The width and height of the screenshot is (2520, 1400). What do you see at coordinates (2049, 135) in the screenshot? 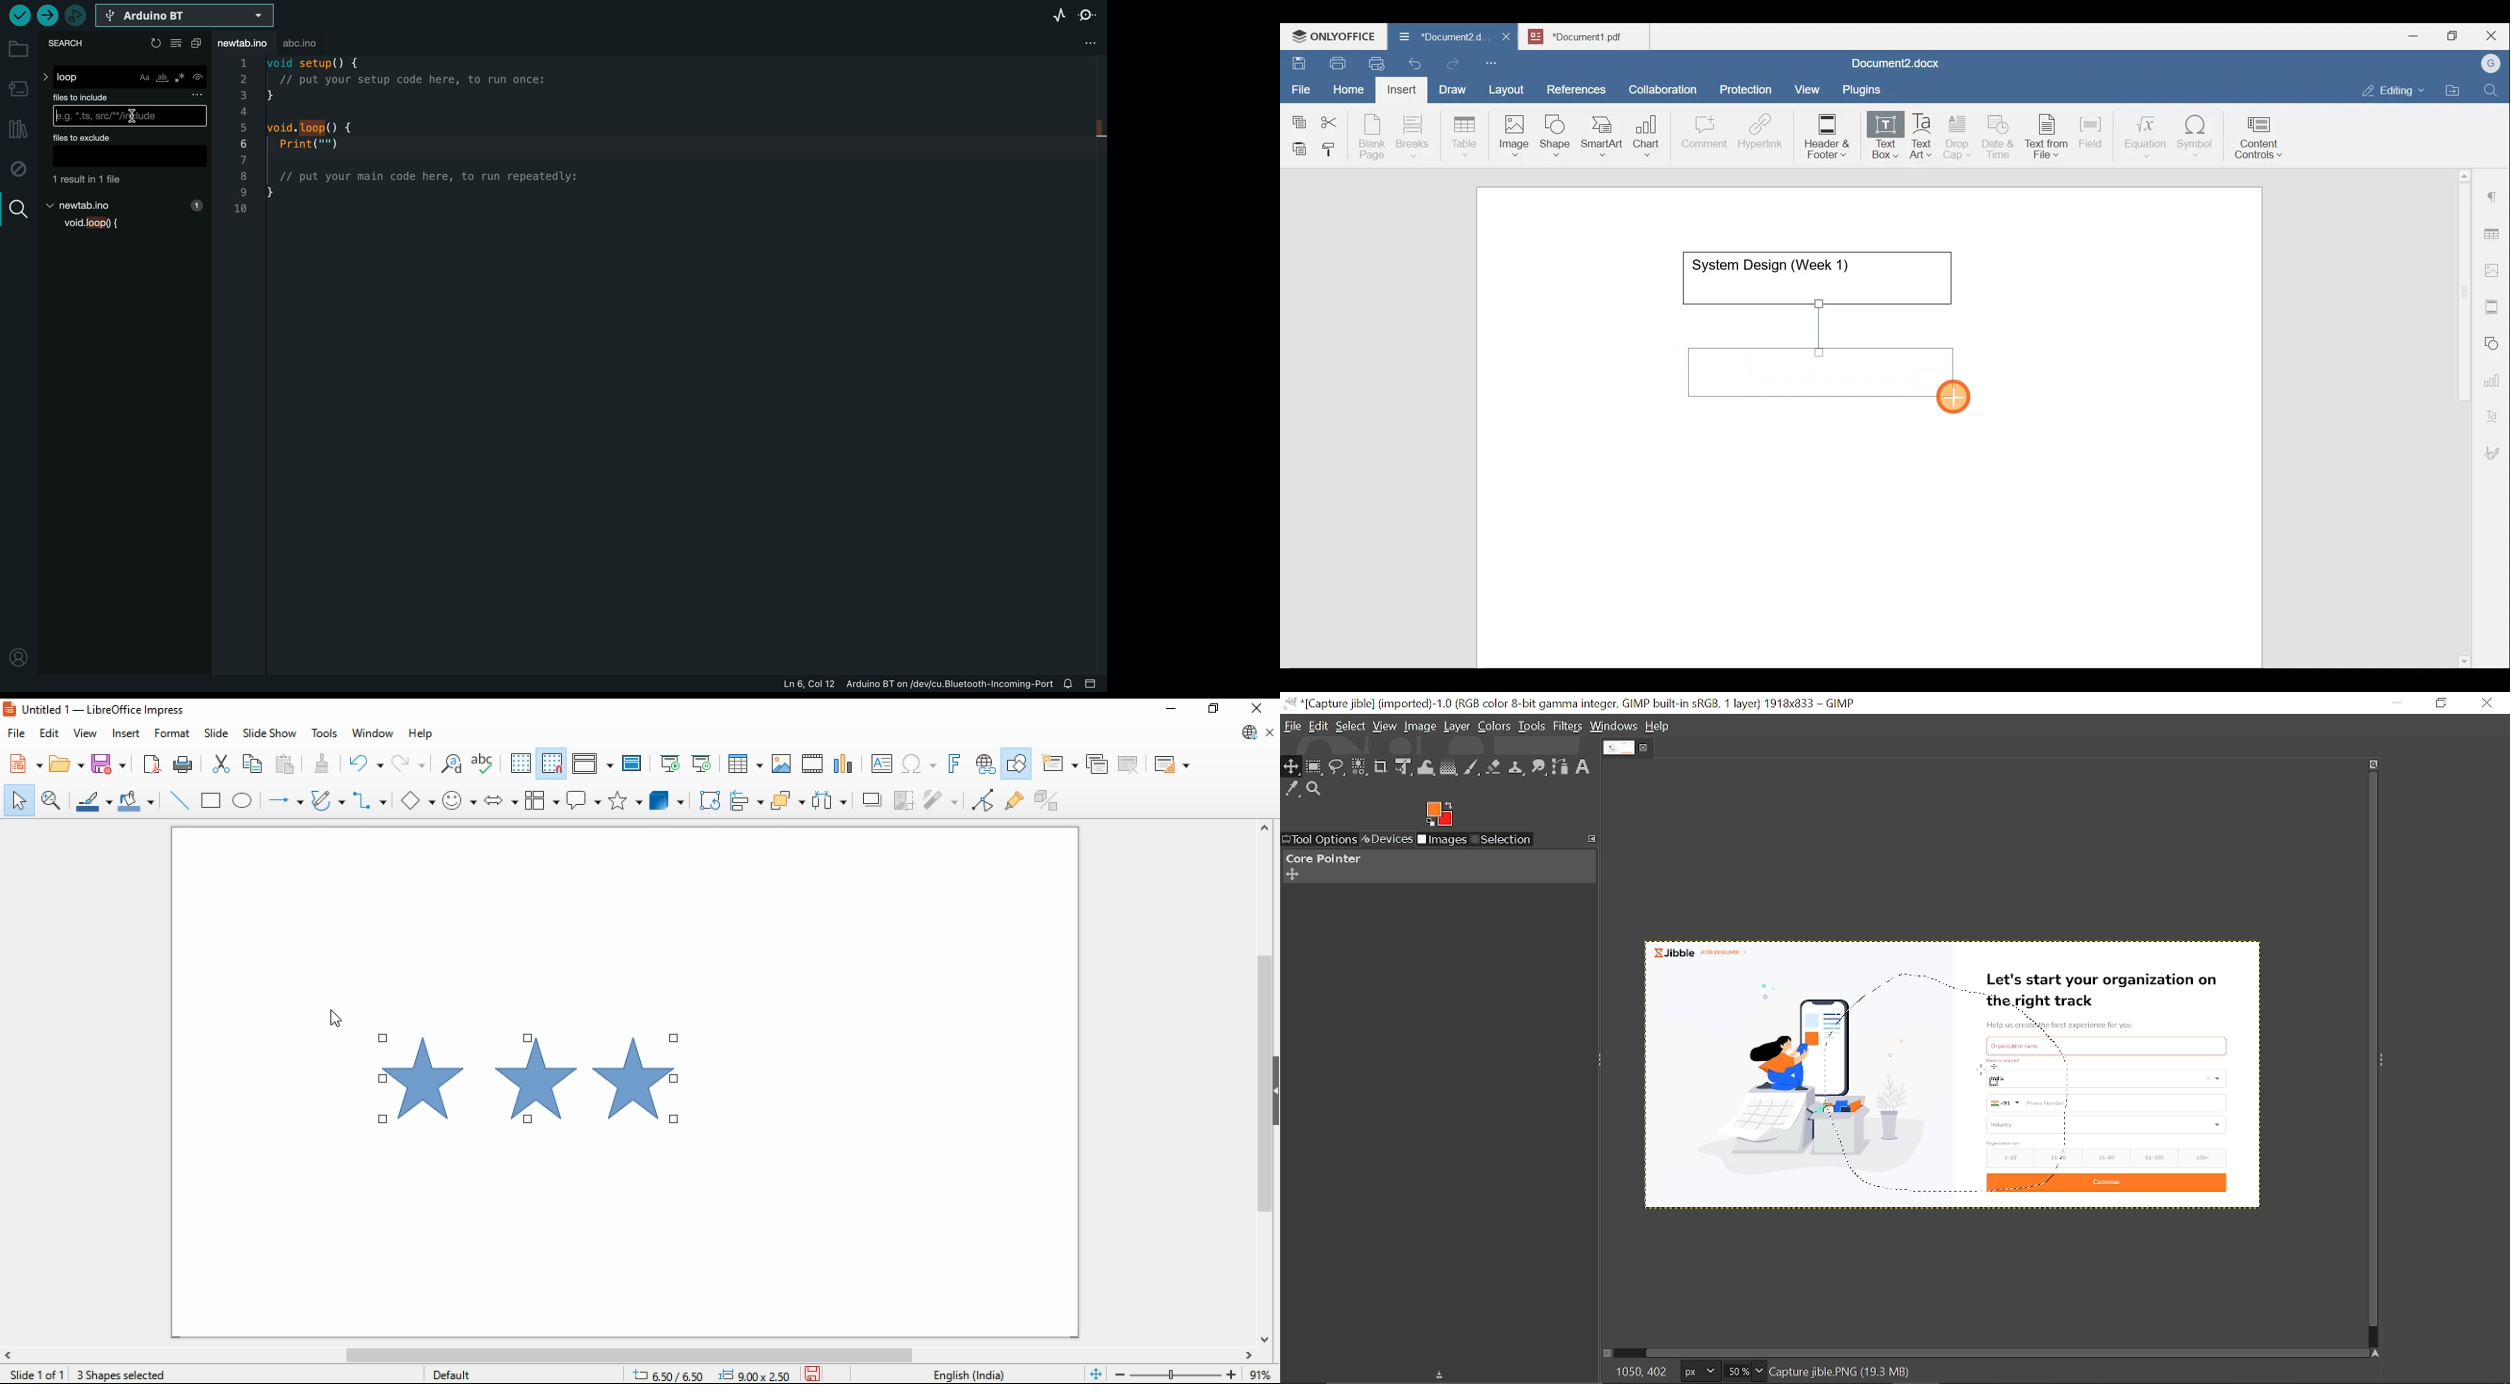
I see `Text from file` at bounding box center [2049, 135].